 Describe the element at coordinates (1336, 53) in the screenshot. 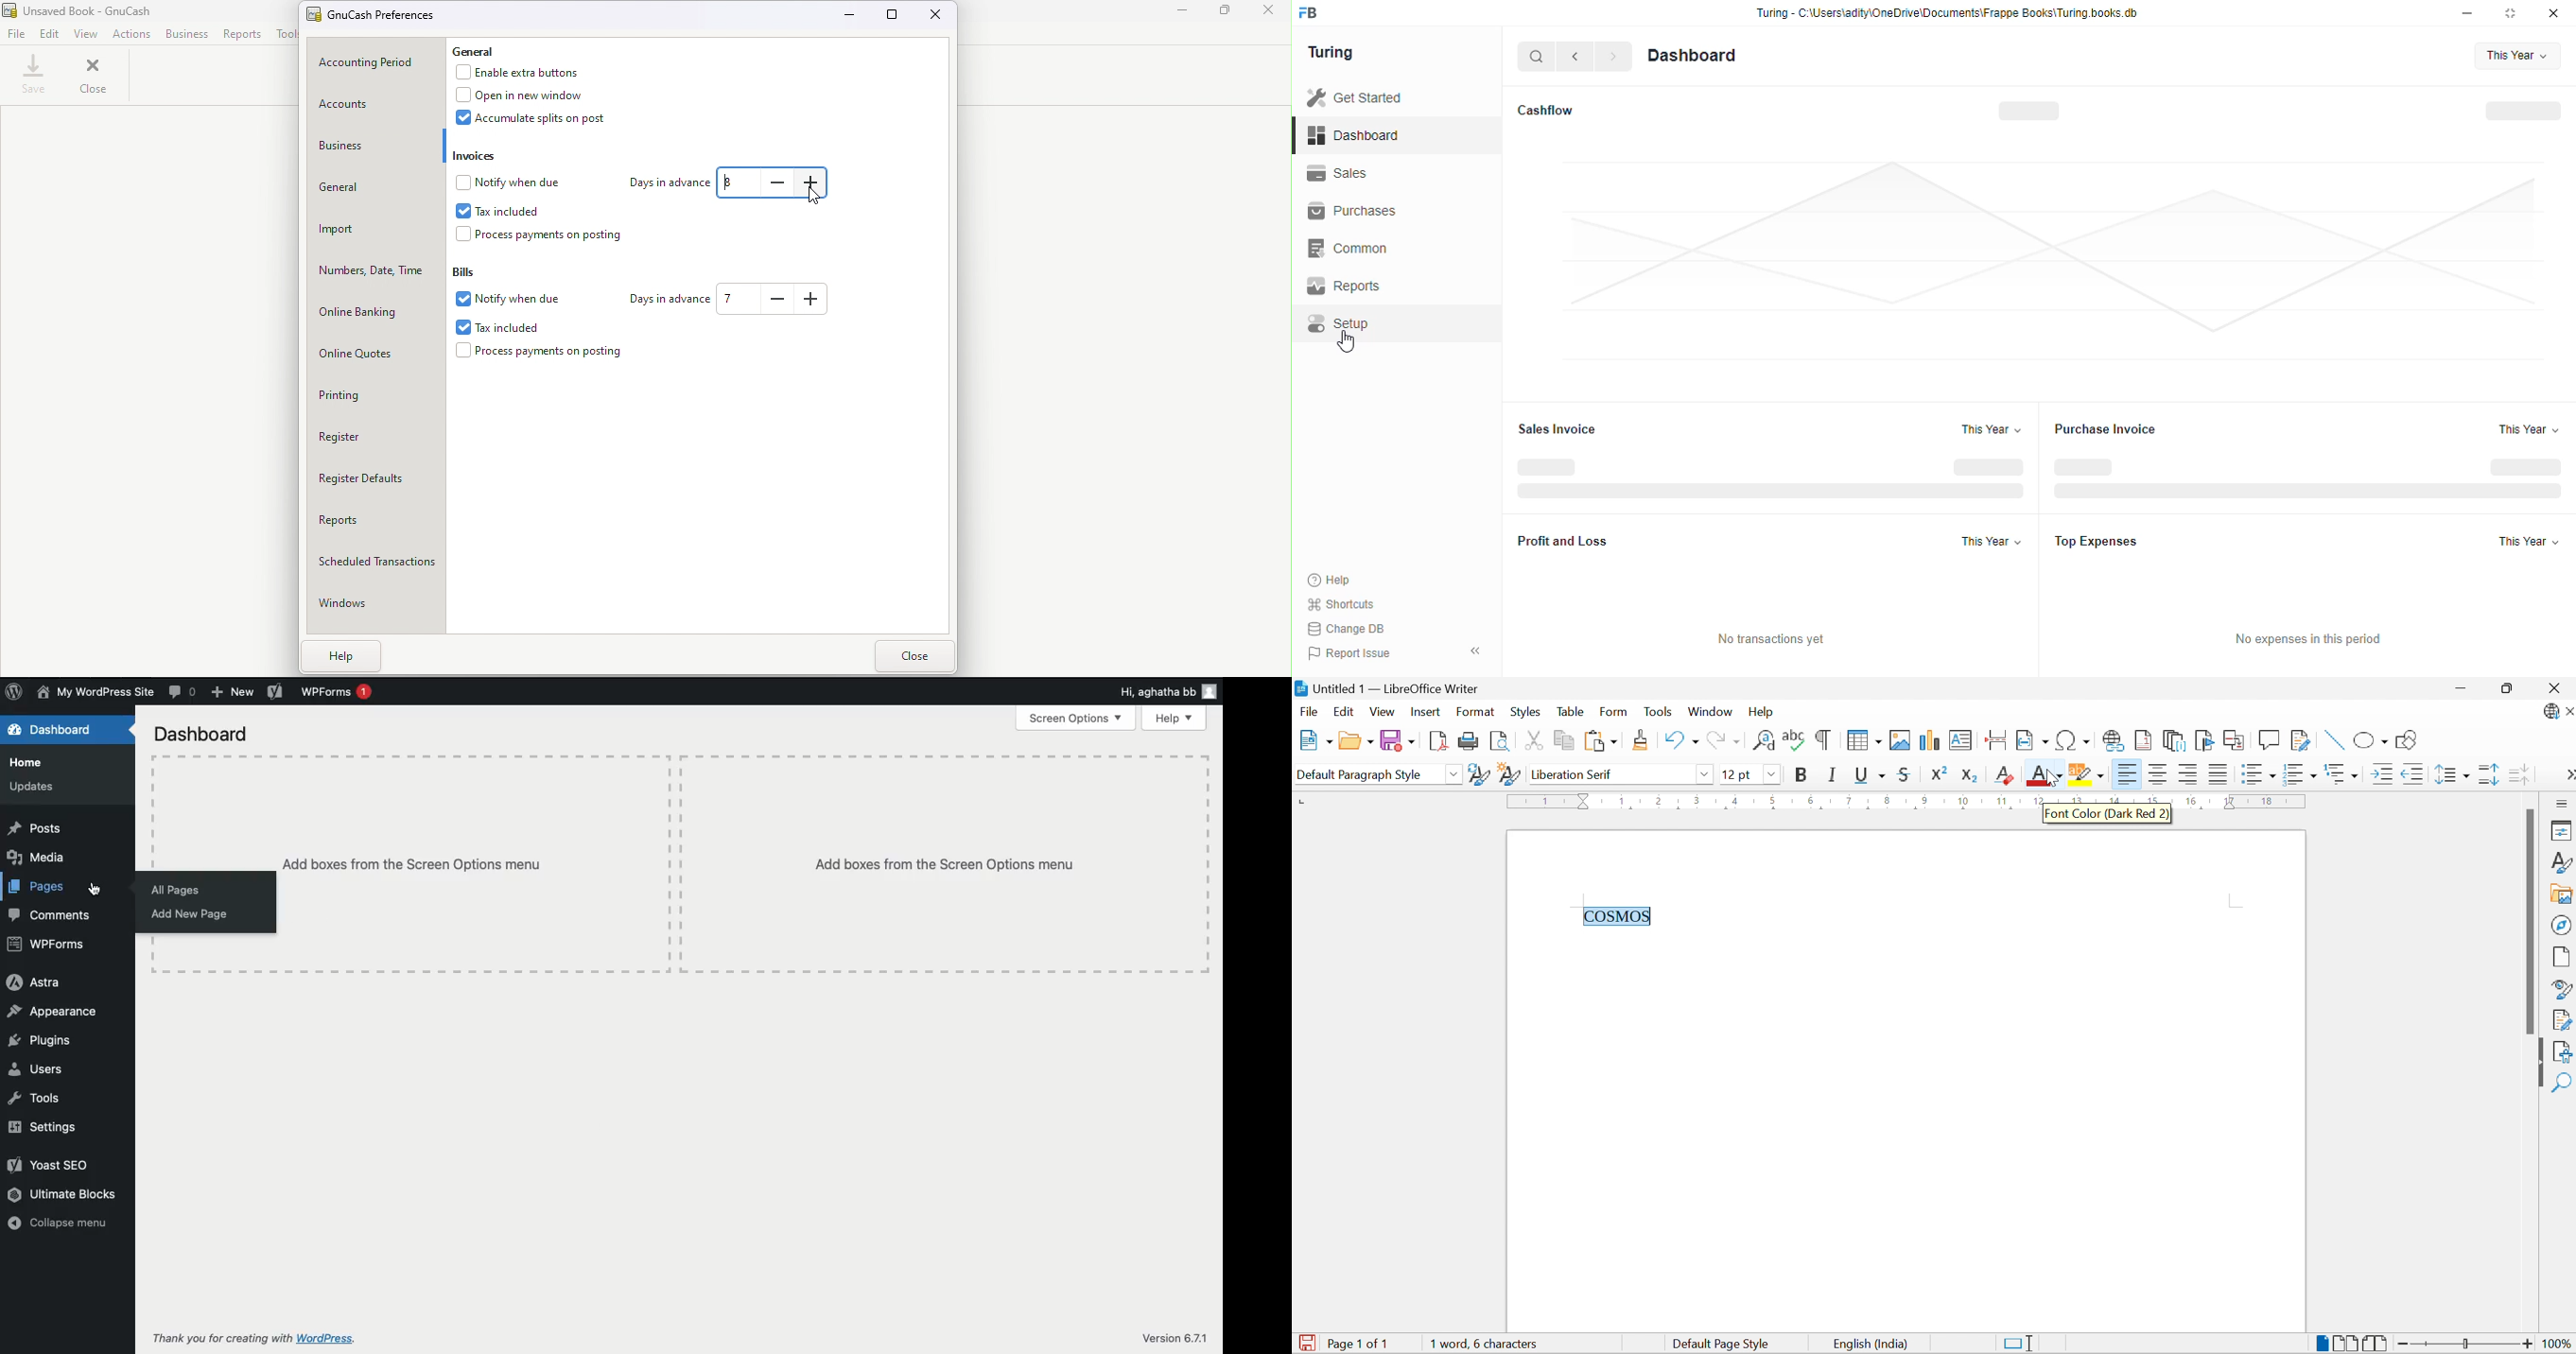

I see `Turing` at that location.